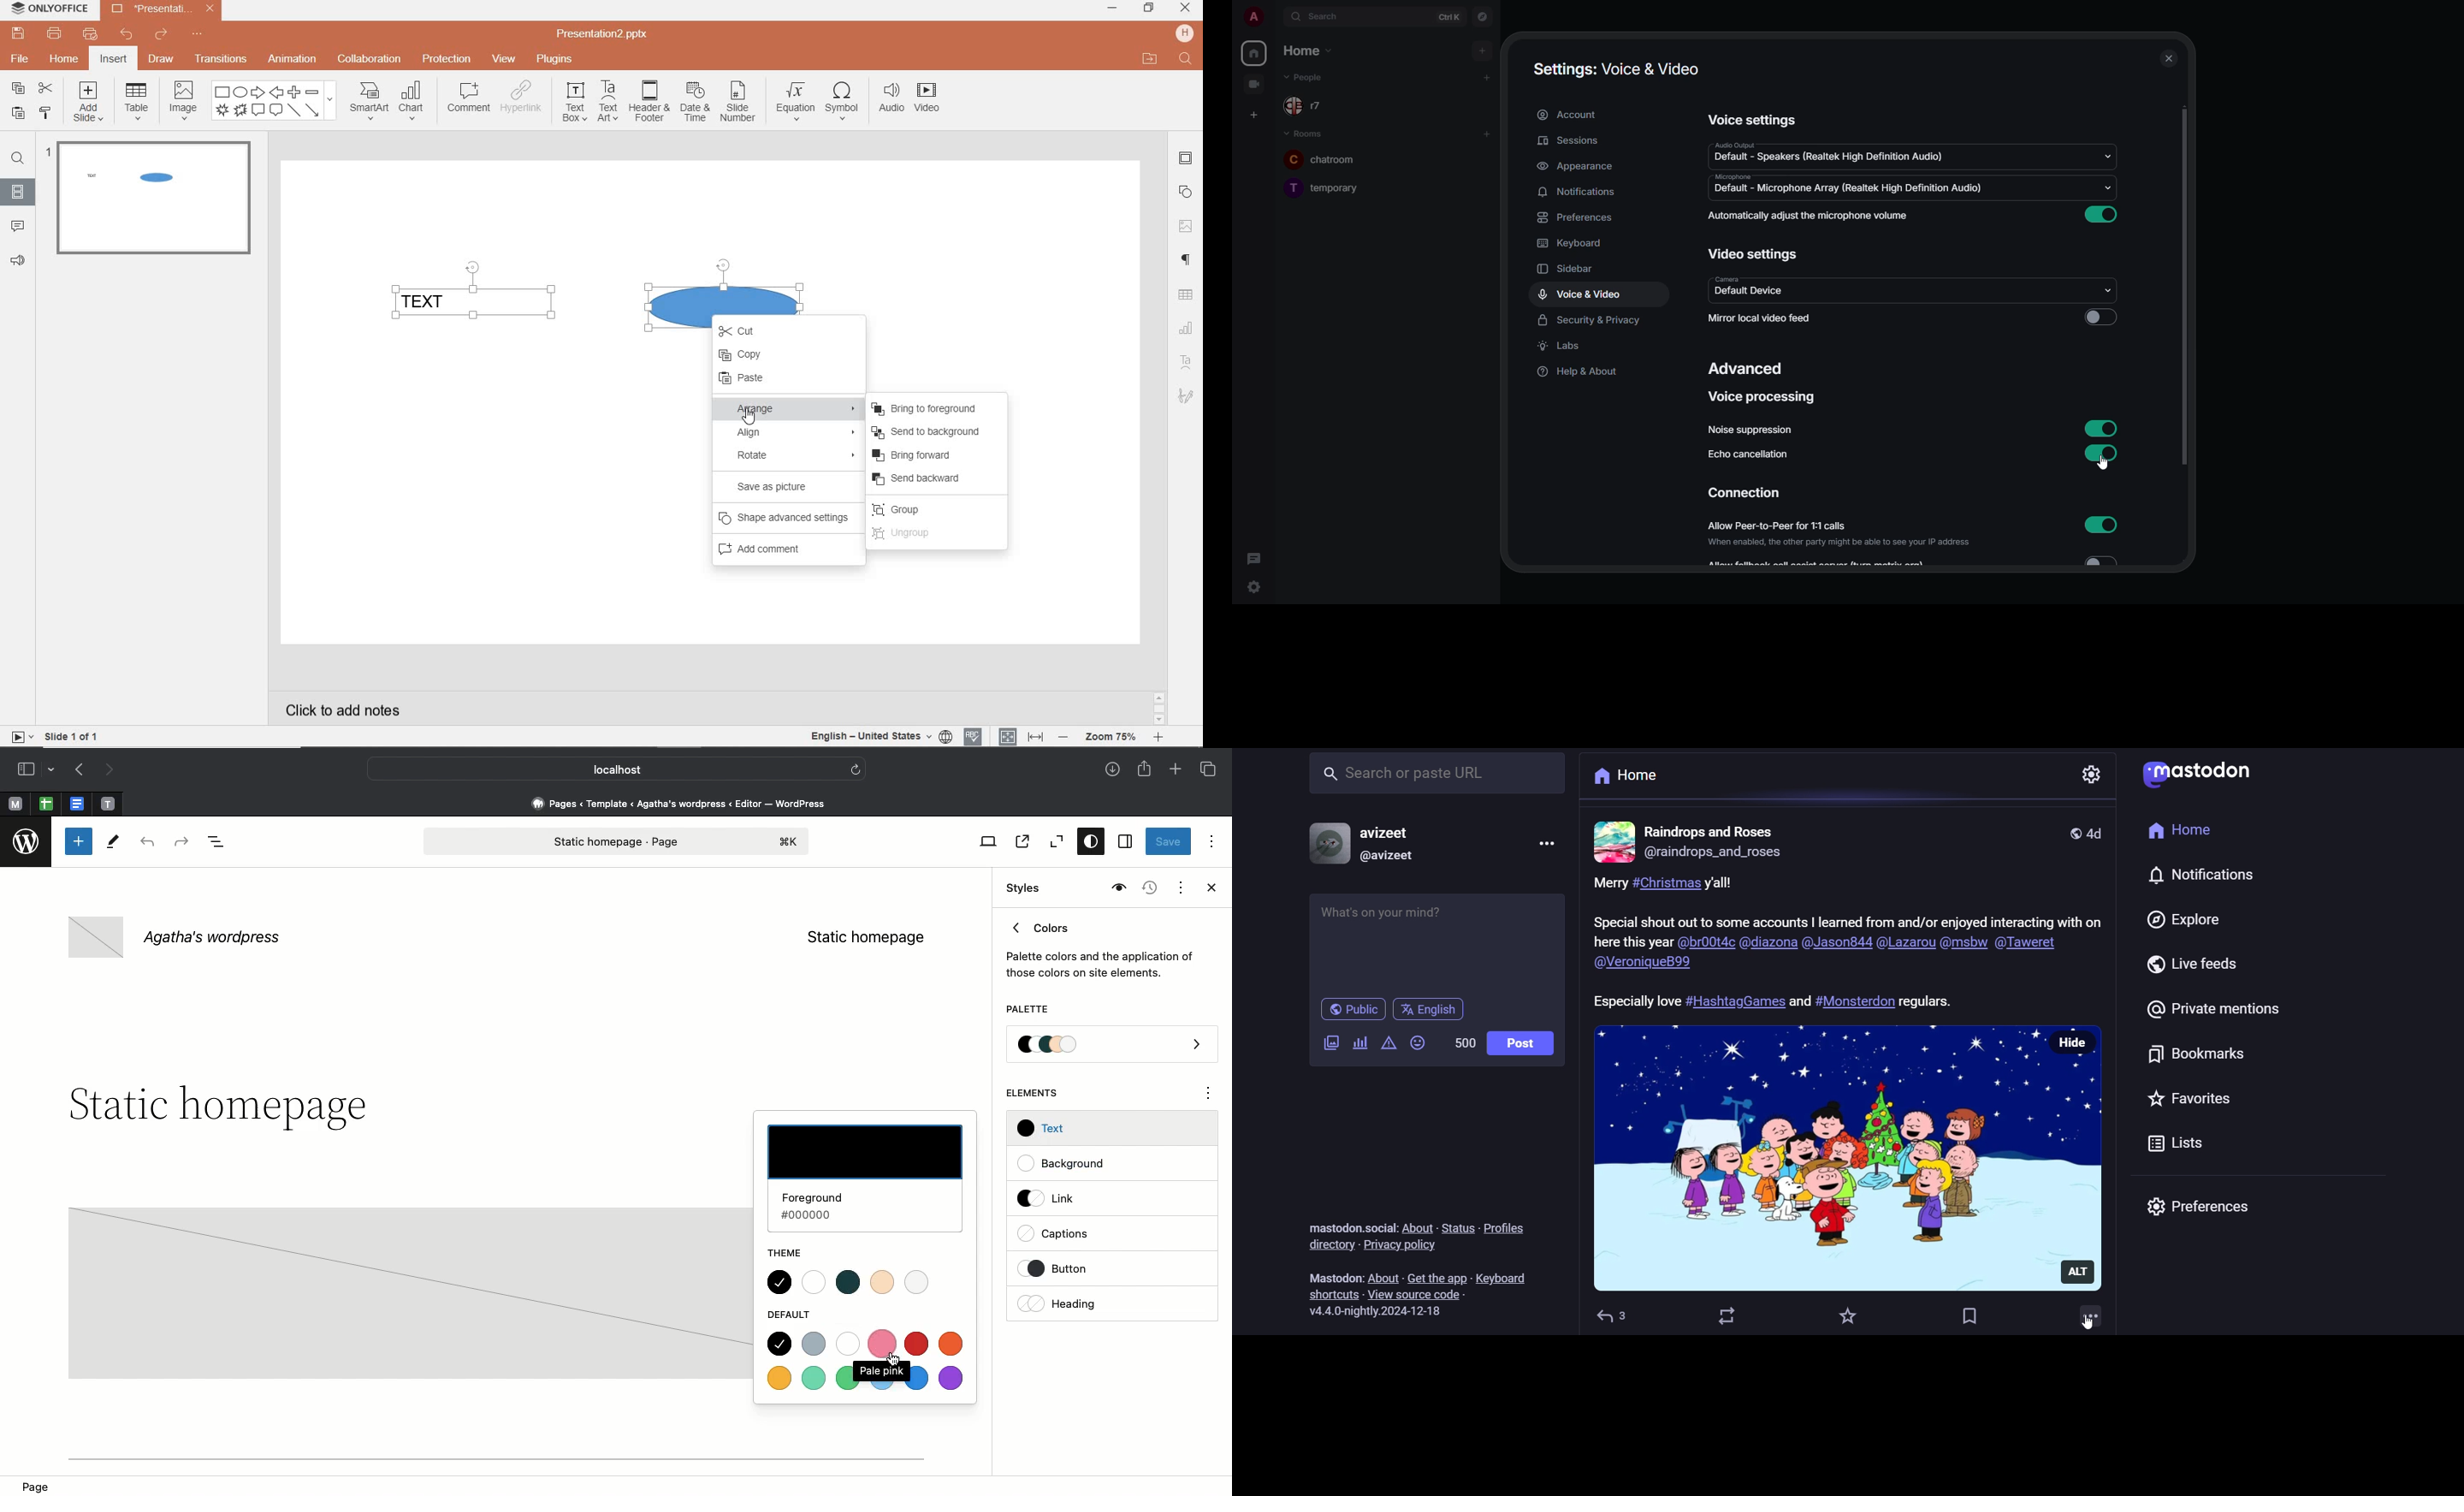 This screenshot has height=1512, width=2464. What do you see at coordinates (1069, 1164) in the screenshot?
I see `Background` at bounding box center [1069, 1164].